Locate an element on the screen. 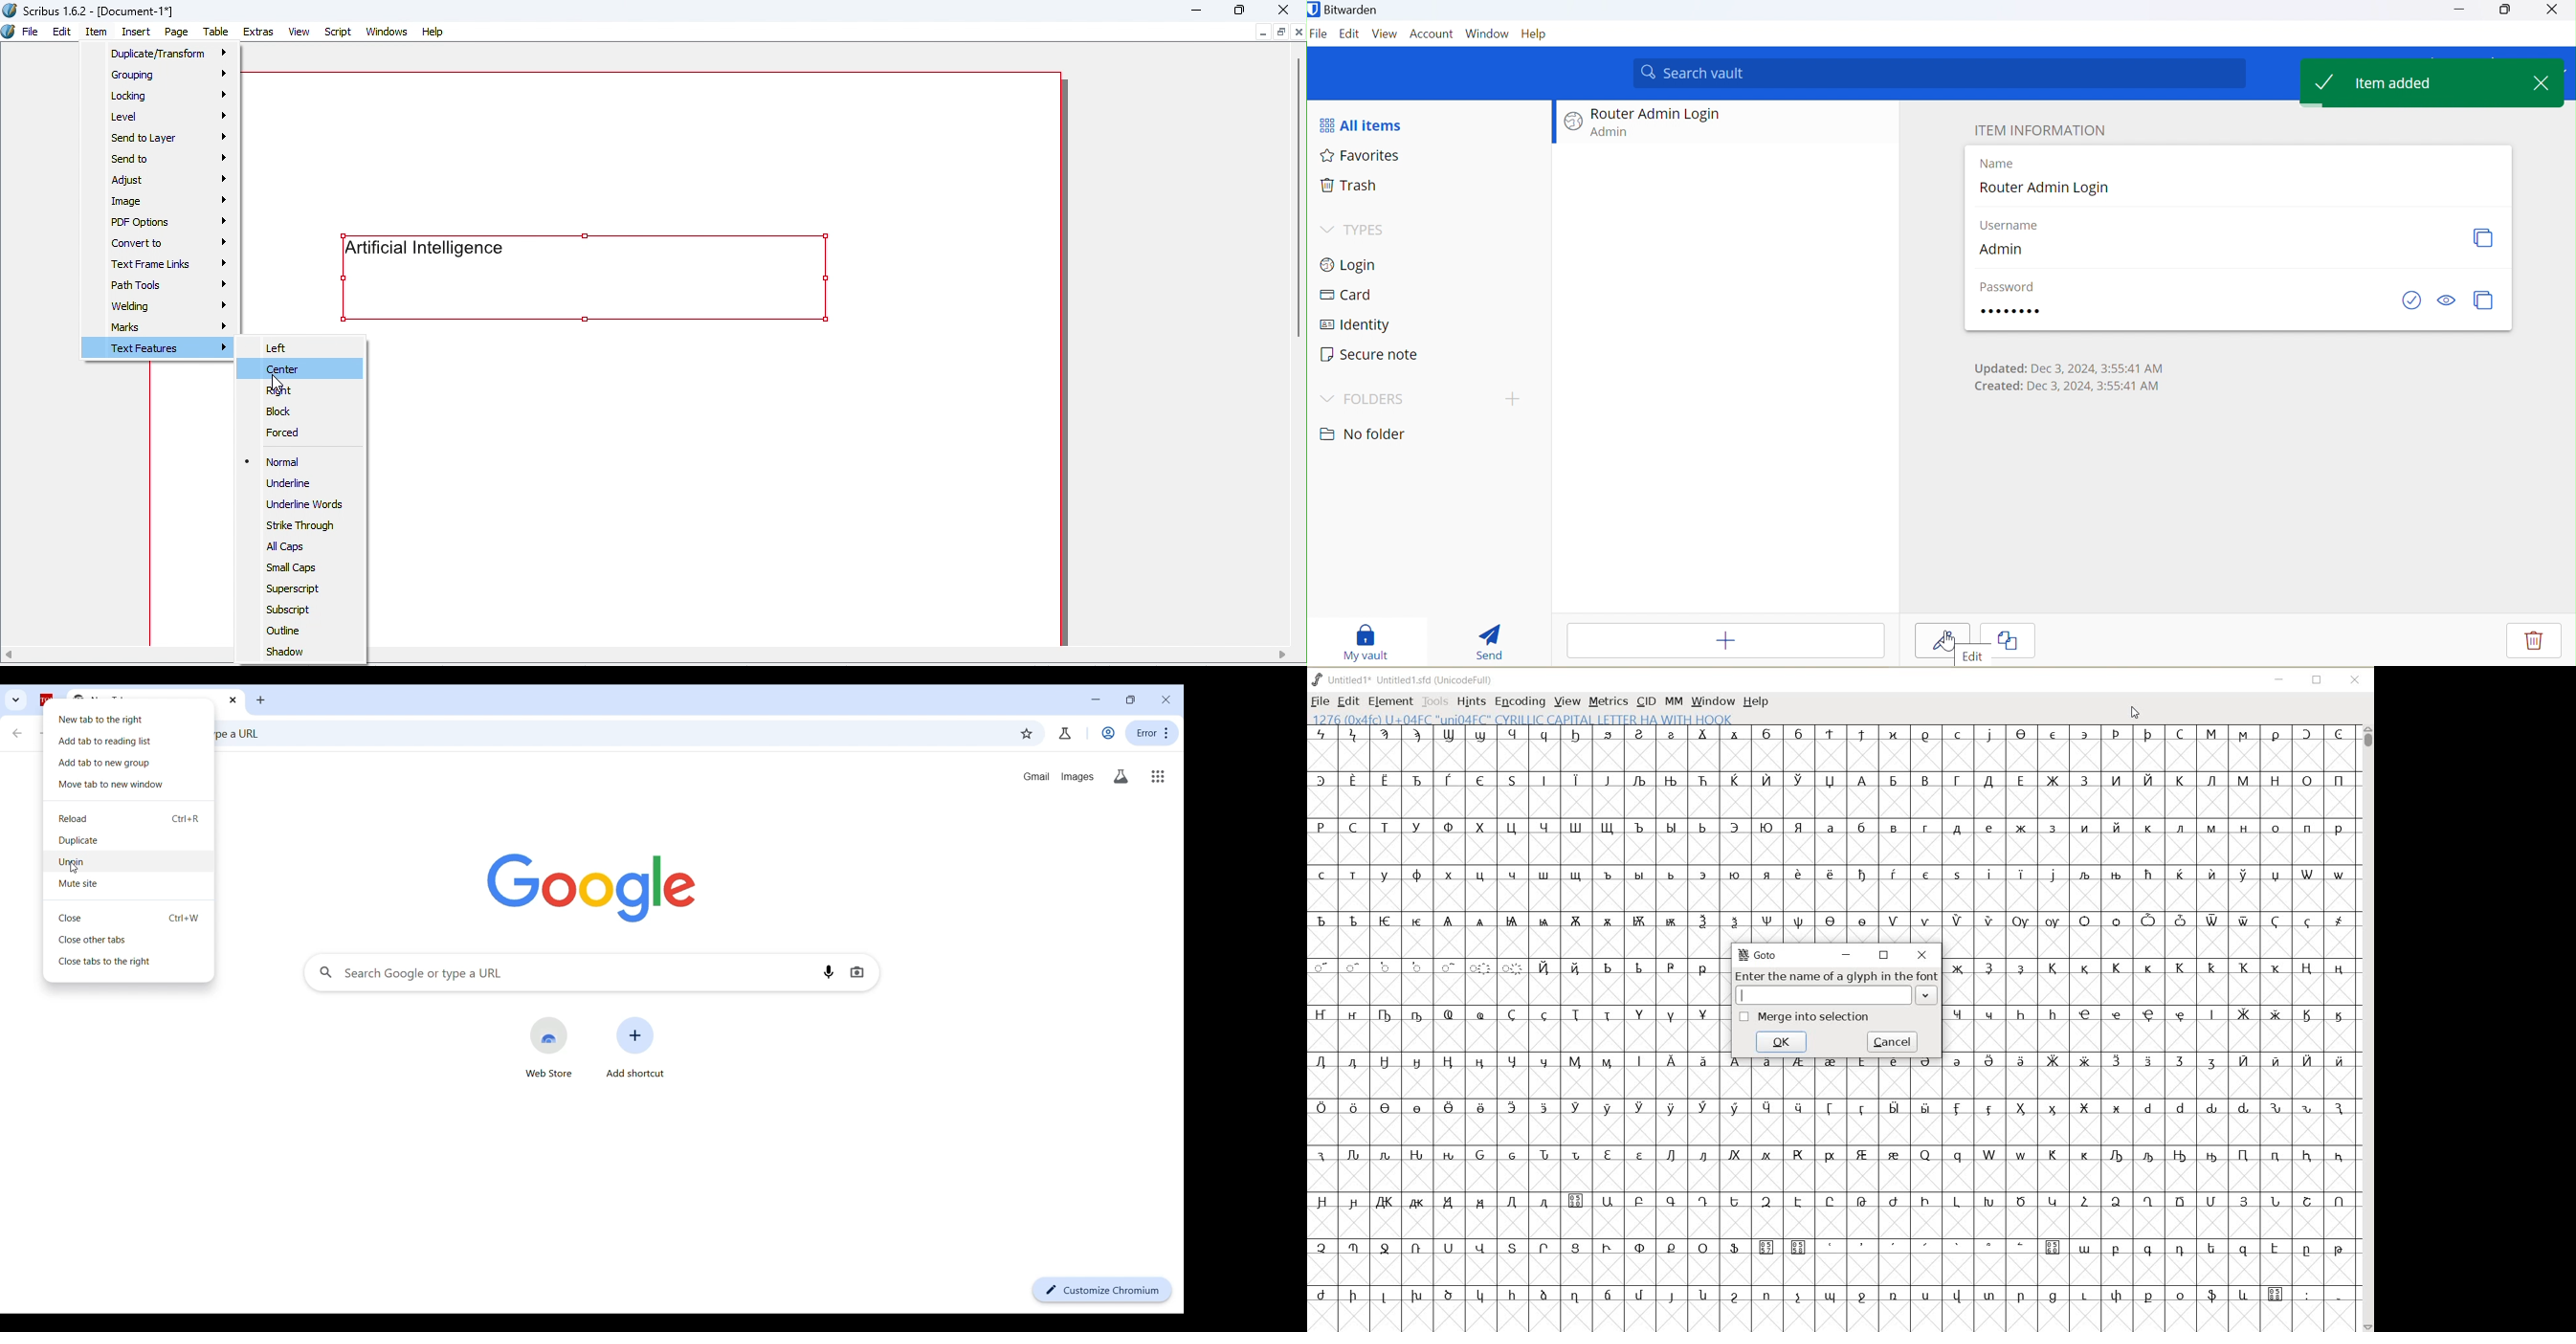 This screenshot has width=2576, height=1344. Secure note is located at coordinates (1372, 352).